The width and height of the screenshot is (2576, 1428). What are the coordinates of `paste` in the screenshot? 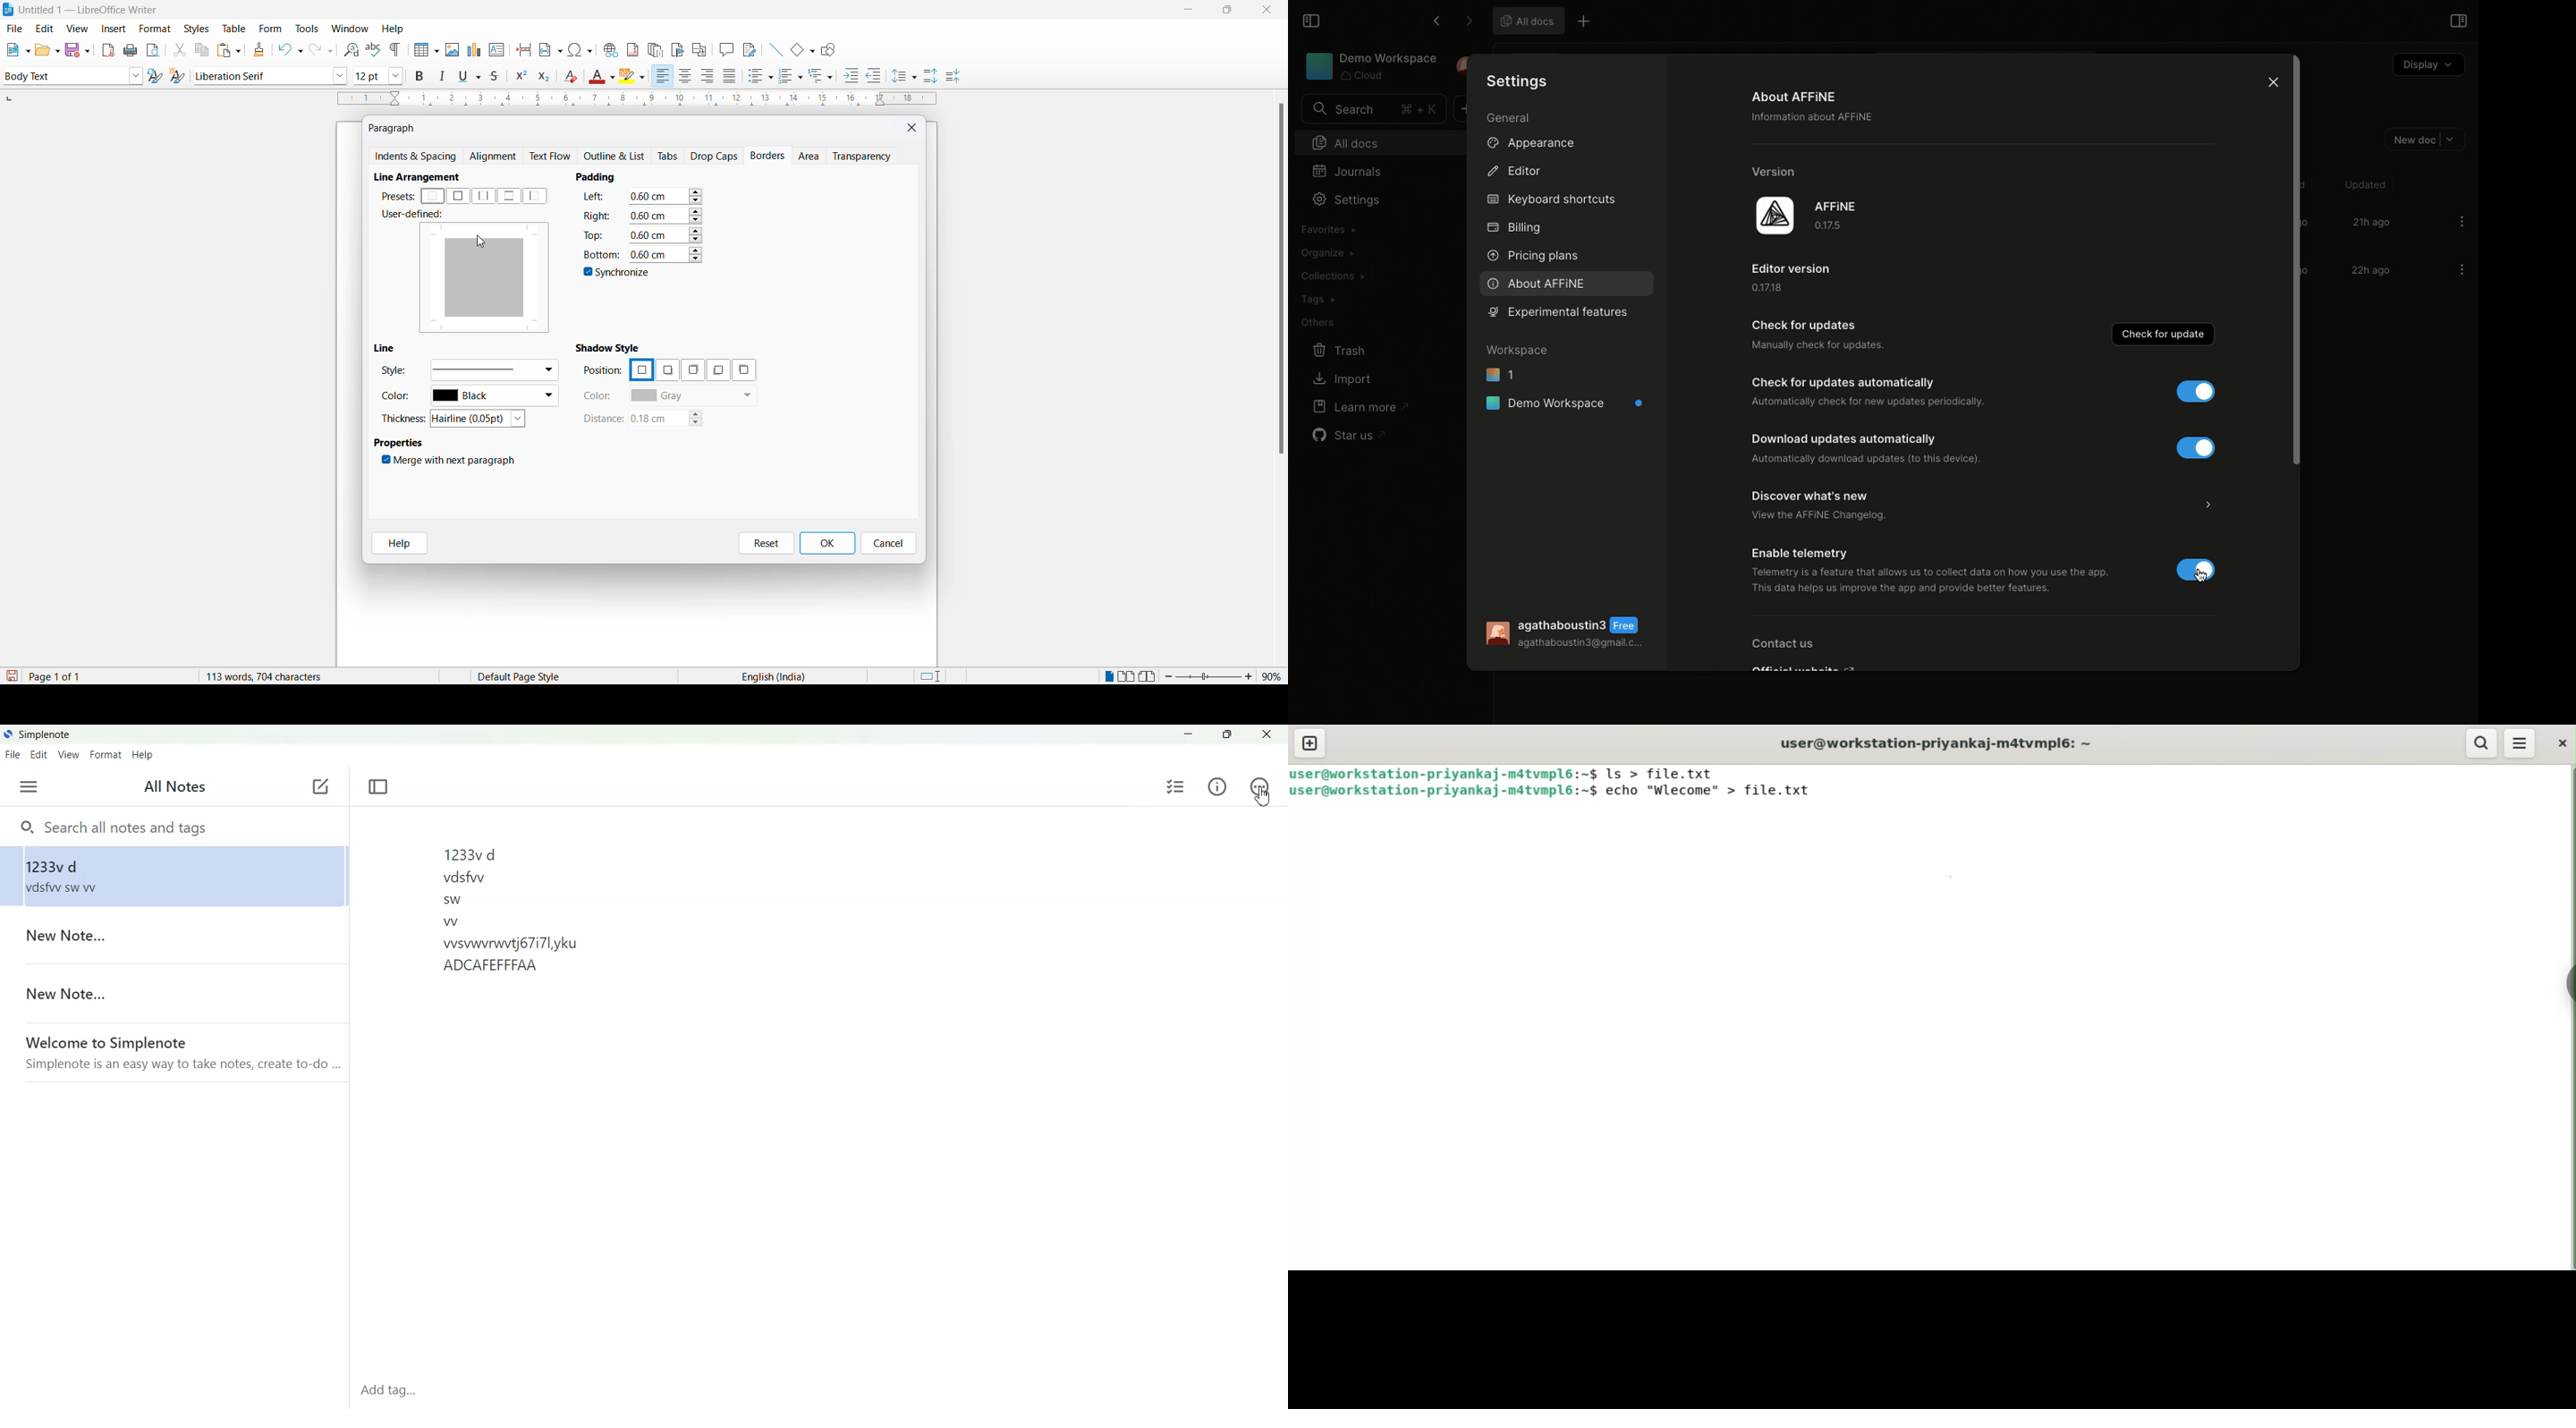 It's located at (227, 51).